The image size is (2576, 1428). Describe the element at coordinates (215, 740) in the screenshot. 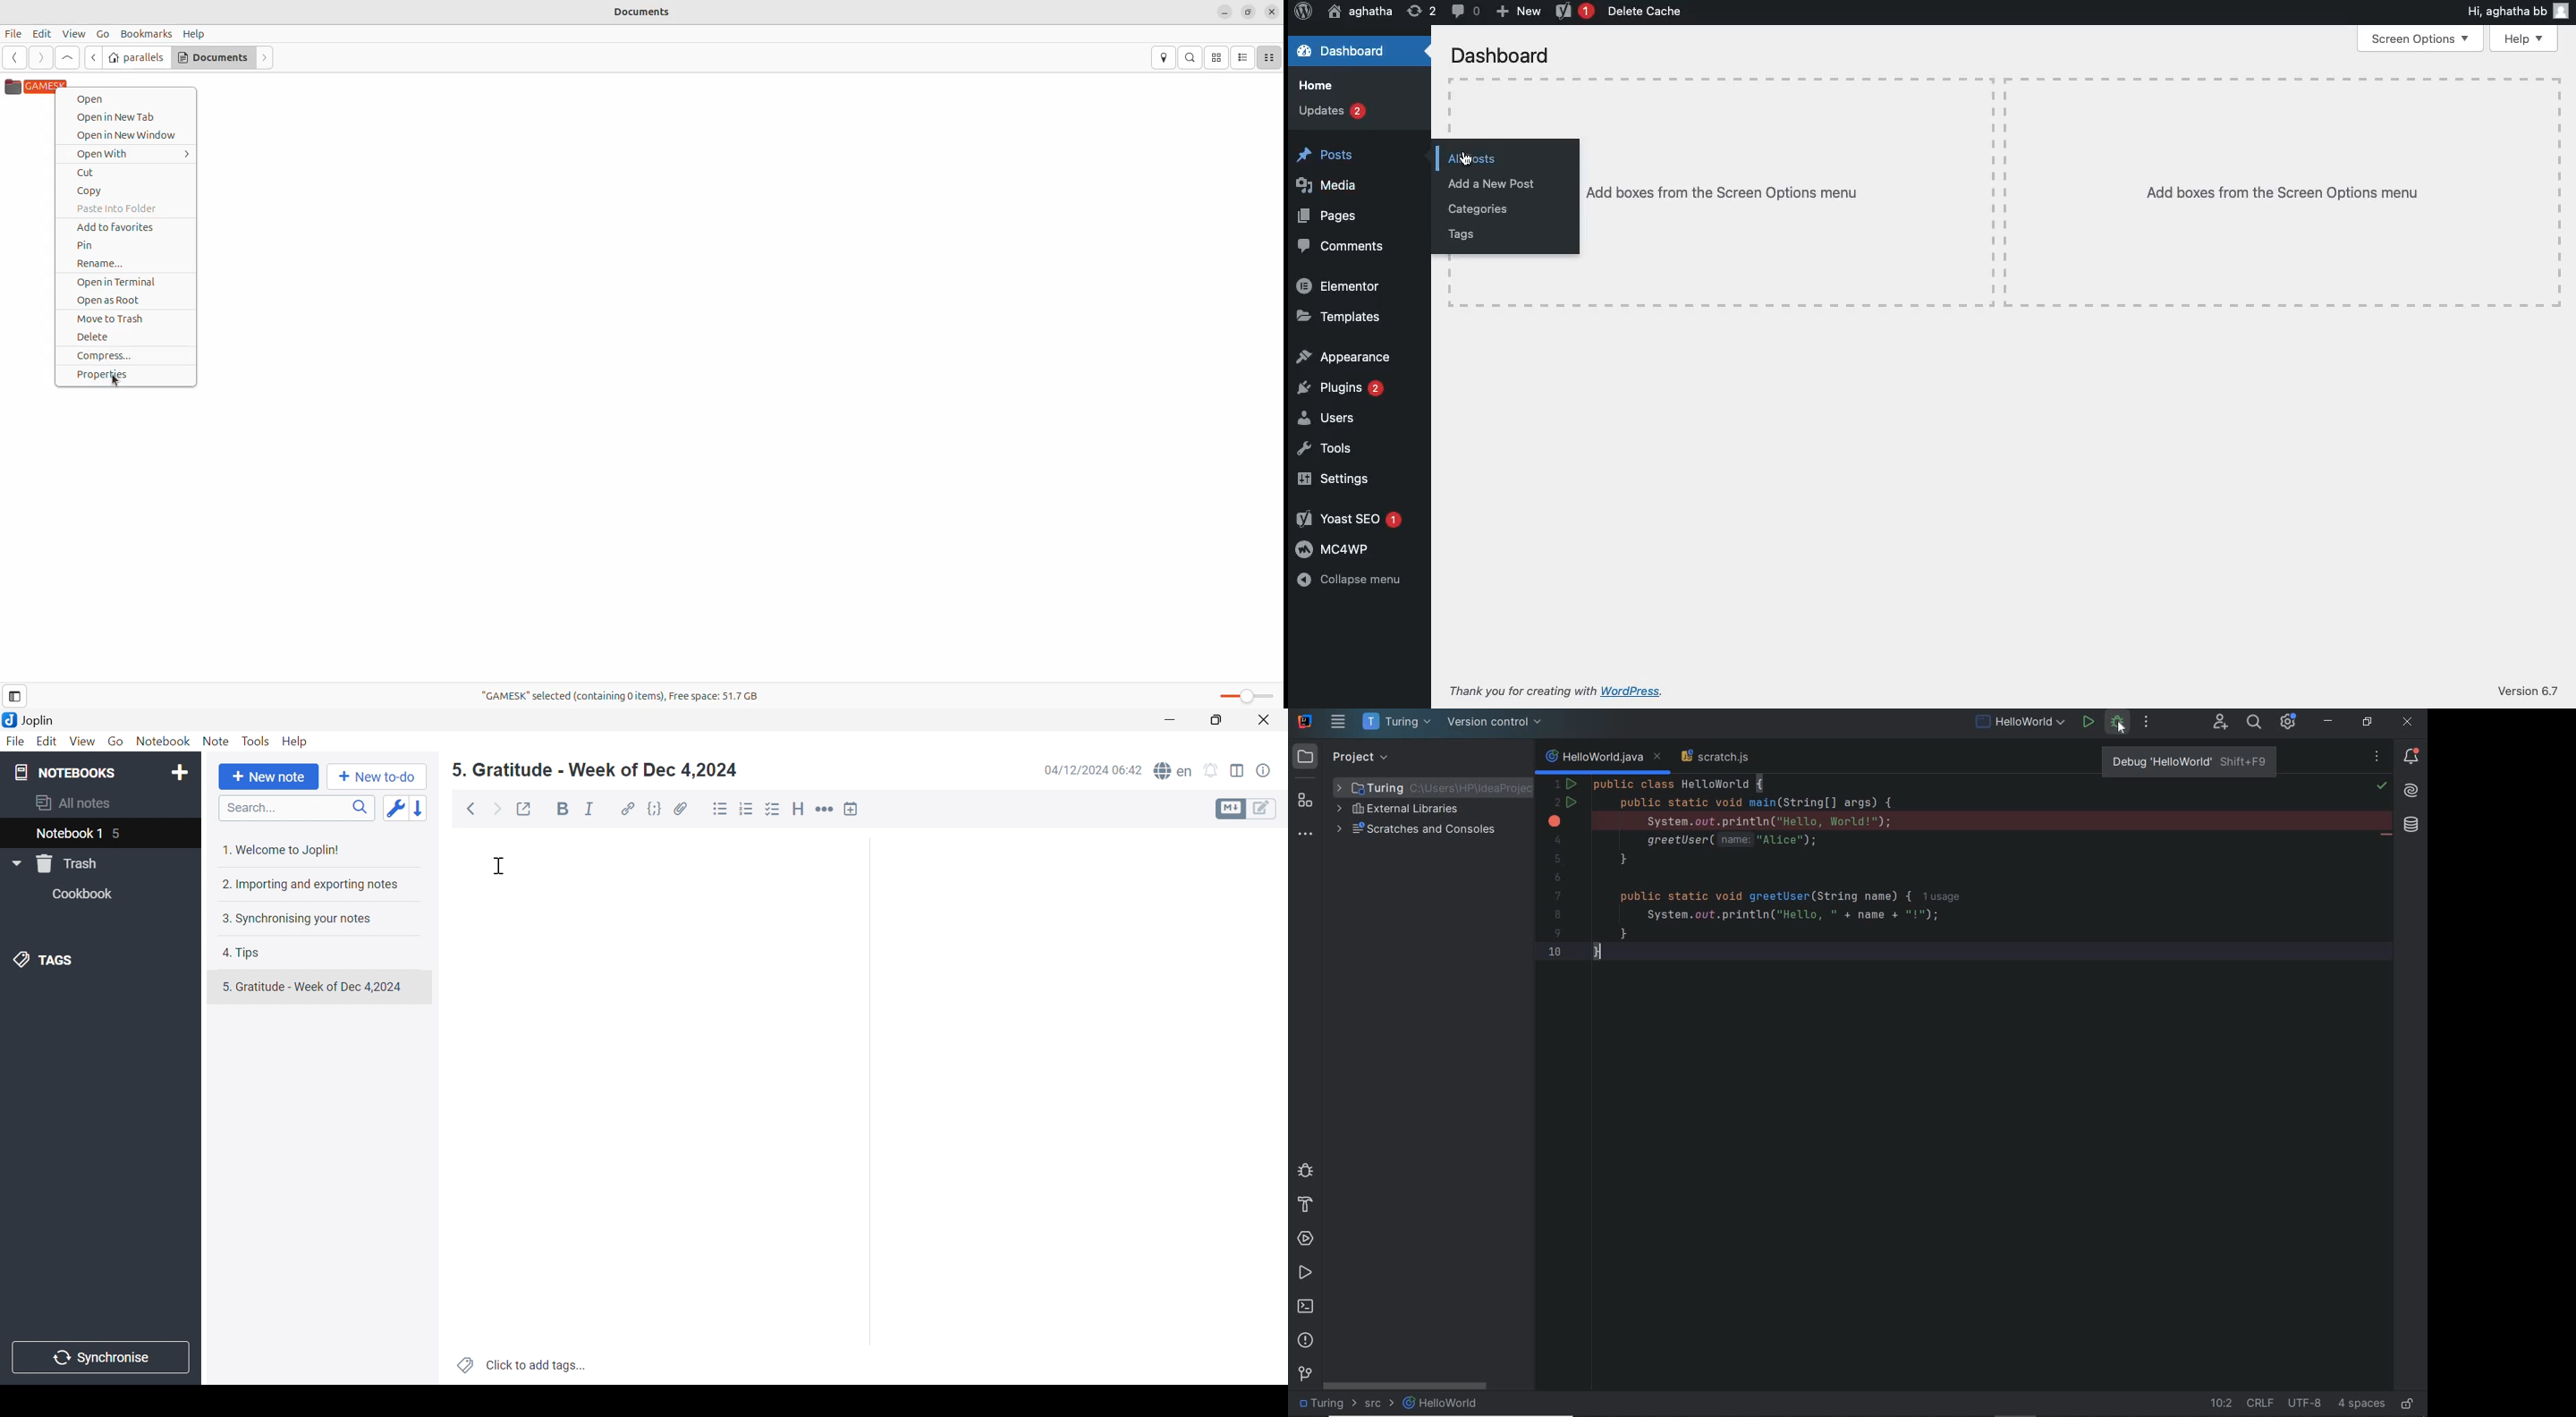

I see `Note` at that location.